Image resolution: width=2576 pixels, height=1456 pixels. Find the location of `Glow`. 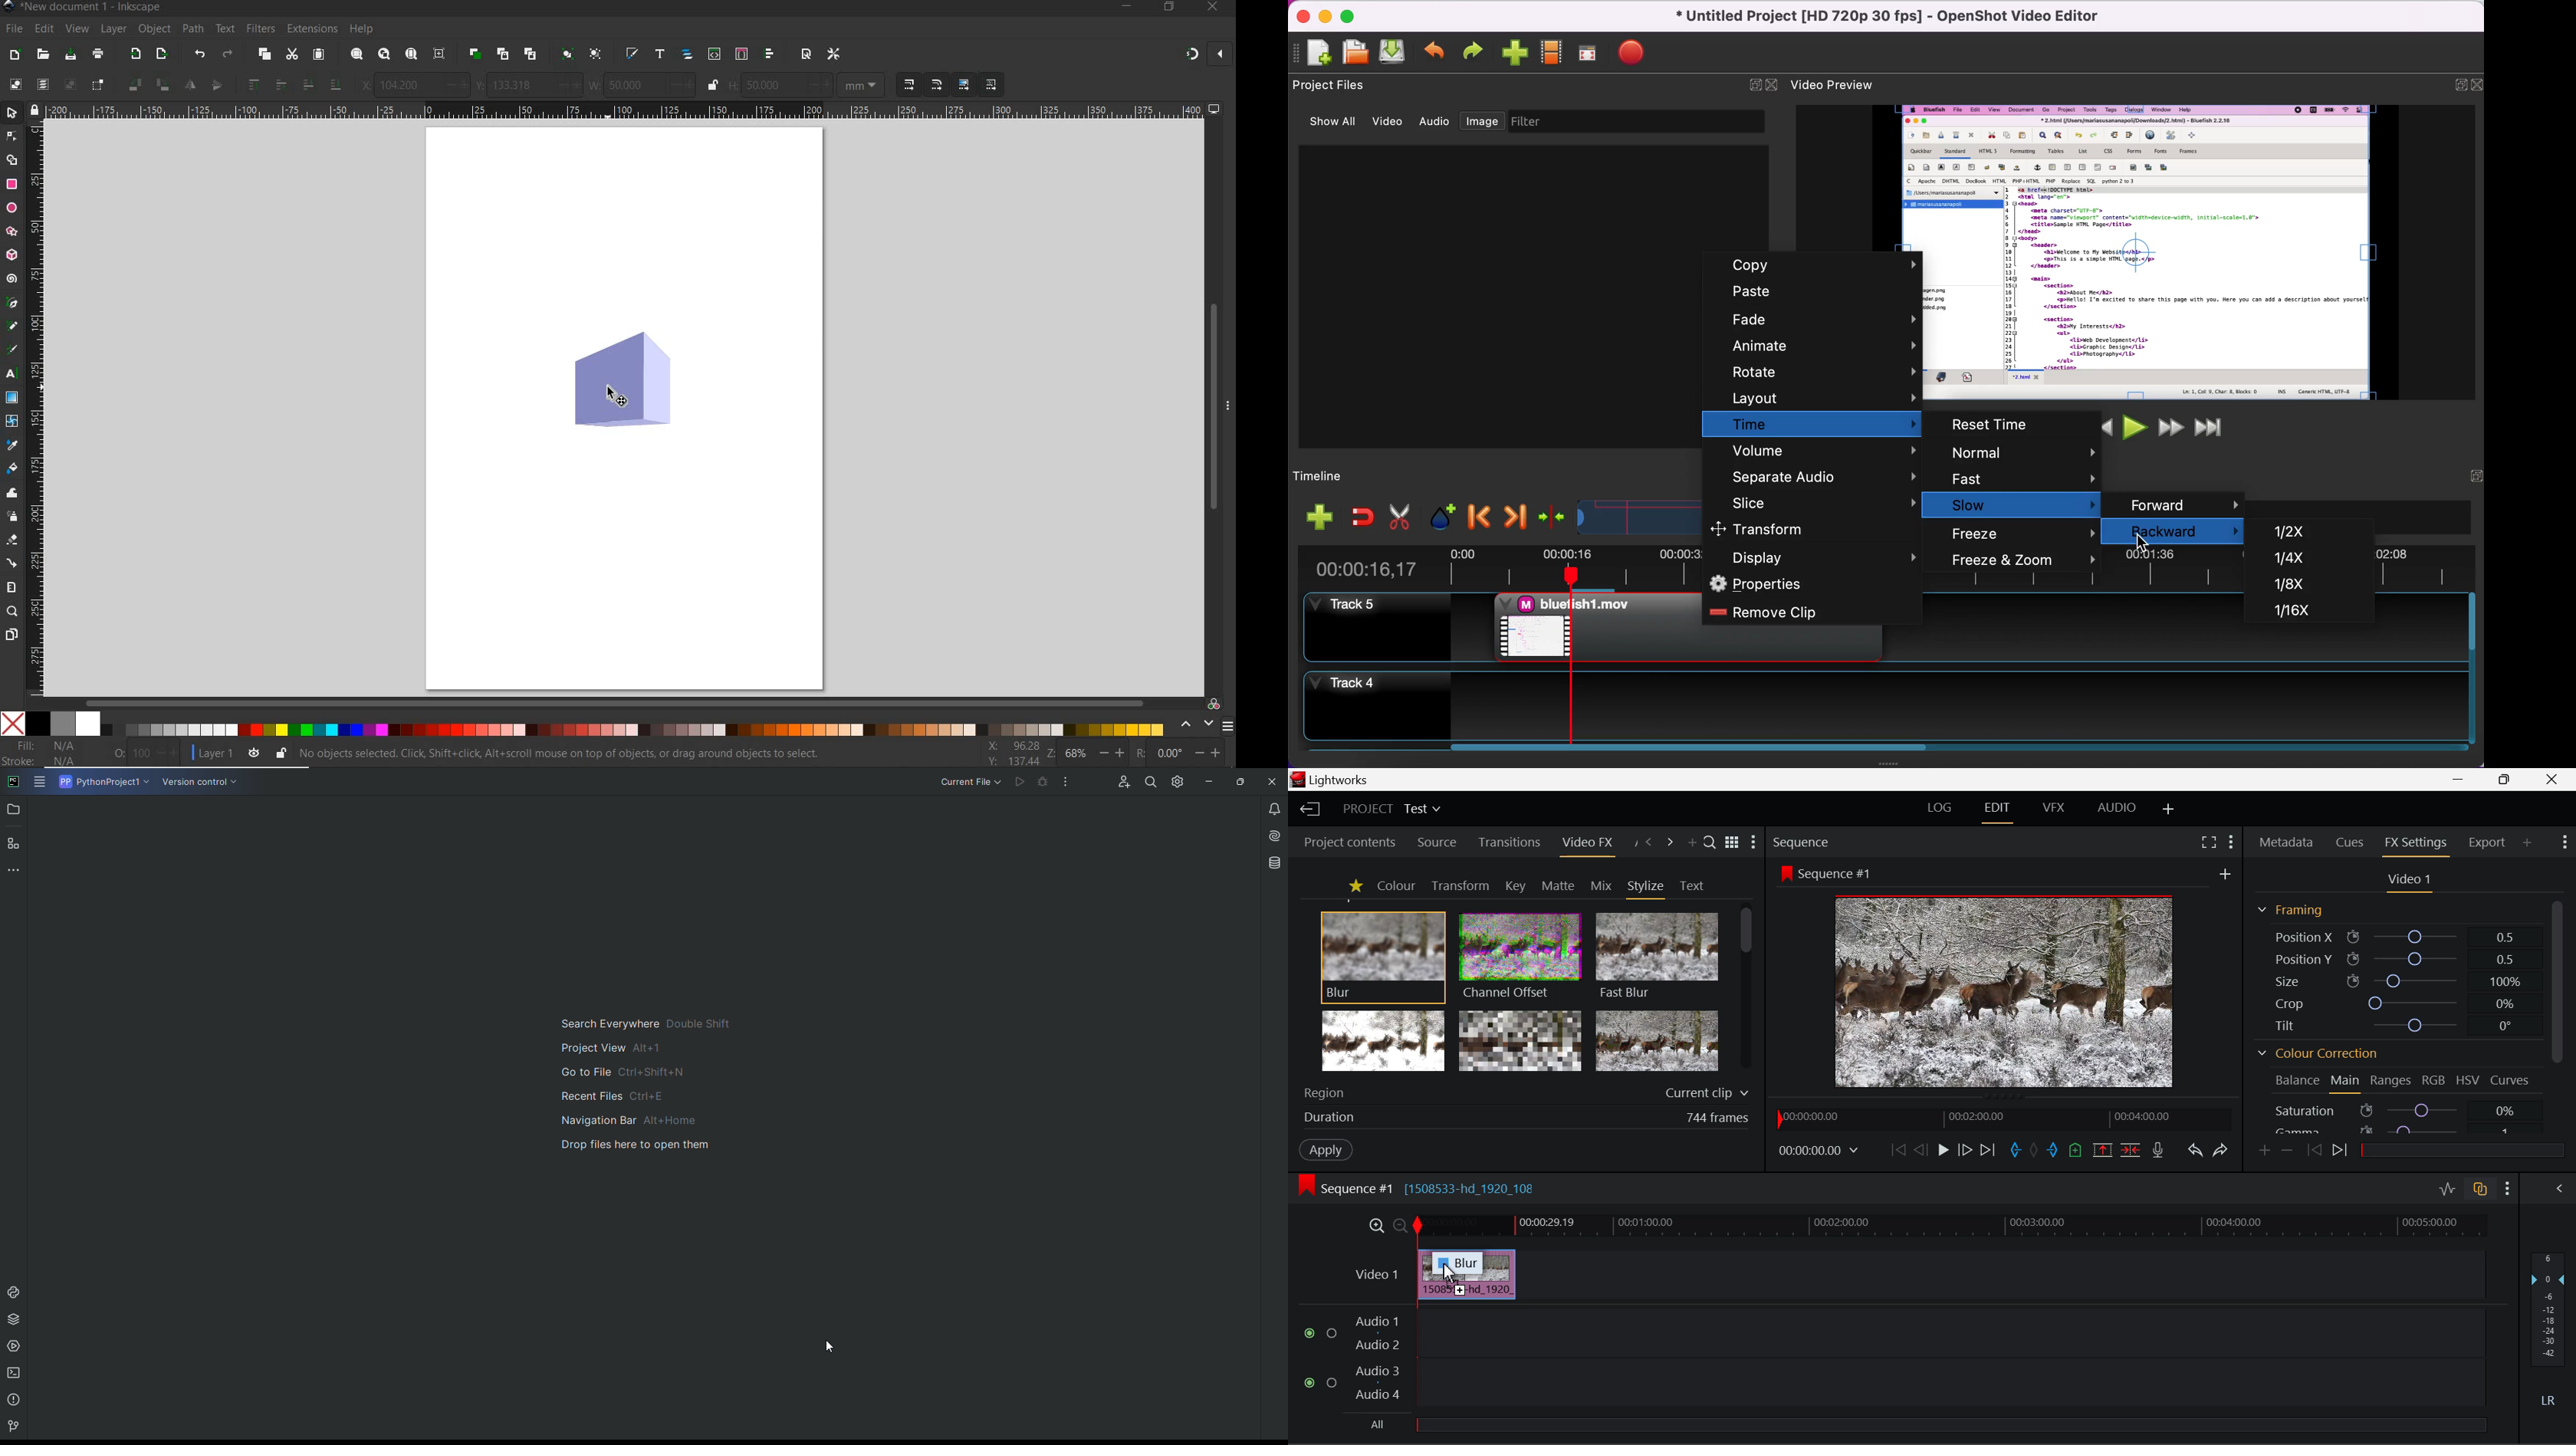

Glow is located at coordinates (1384, 1042).